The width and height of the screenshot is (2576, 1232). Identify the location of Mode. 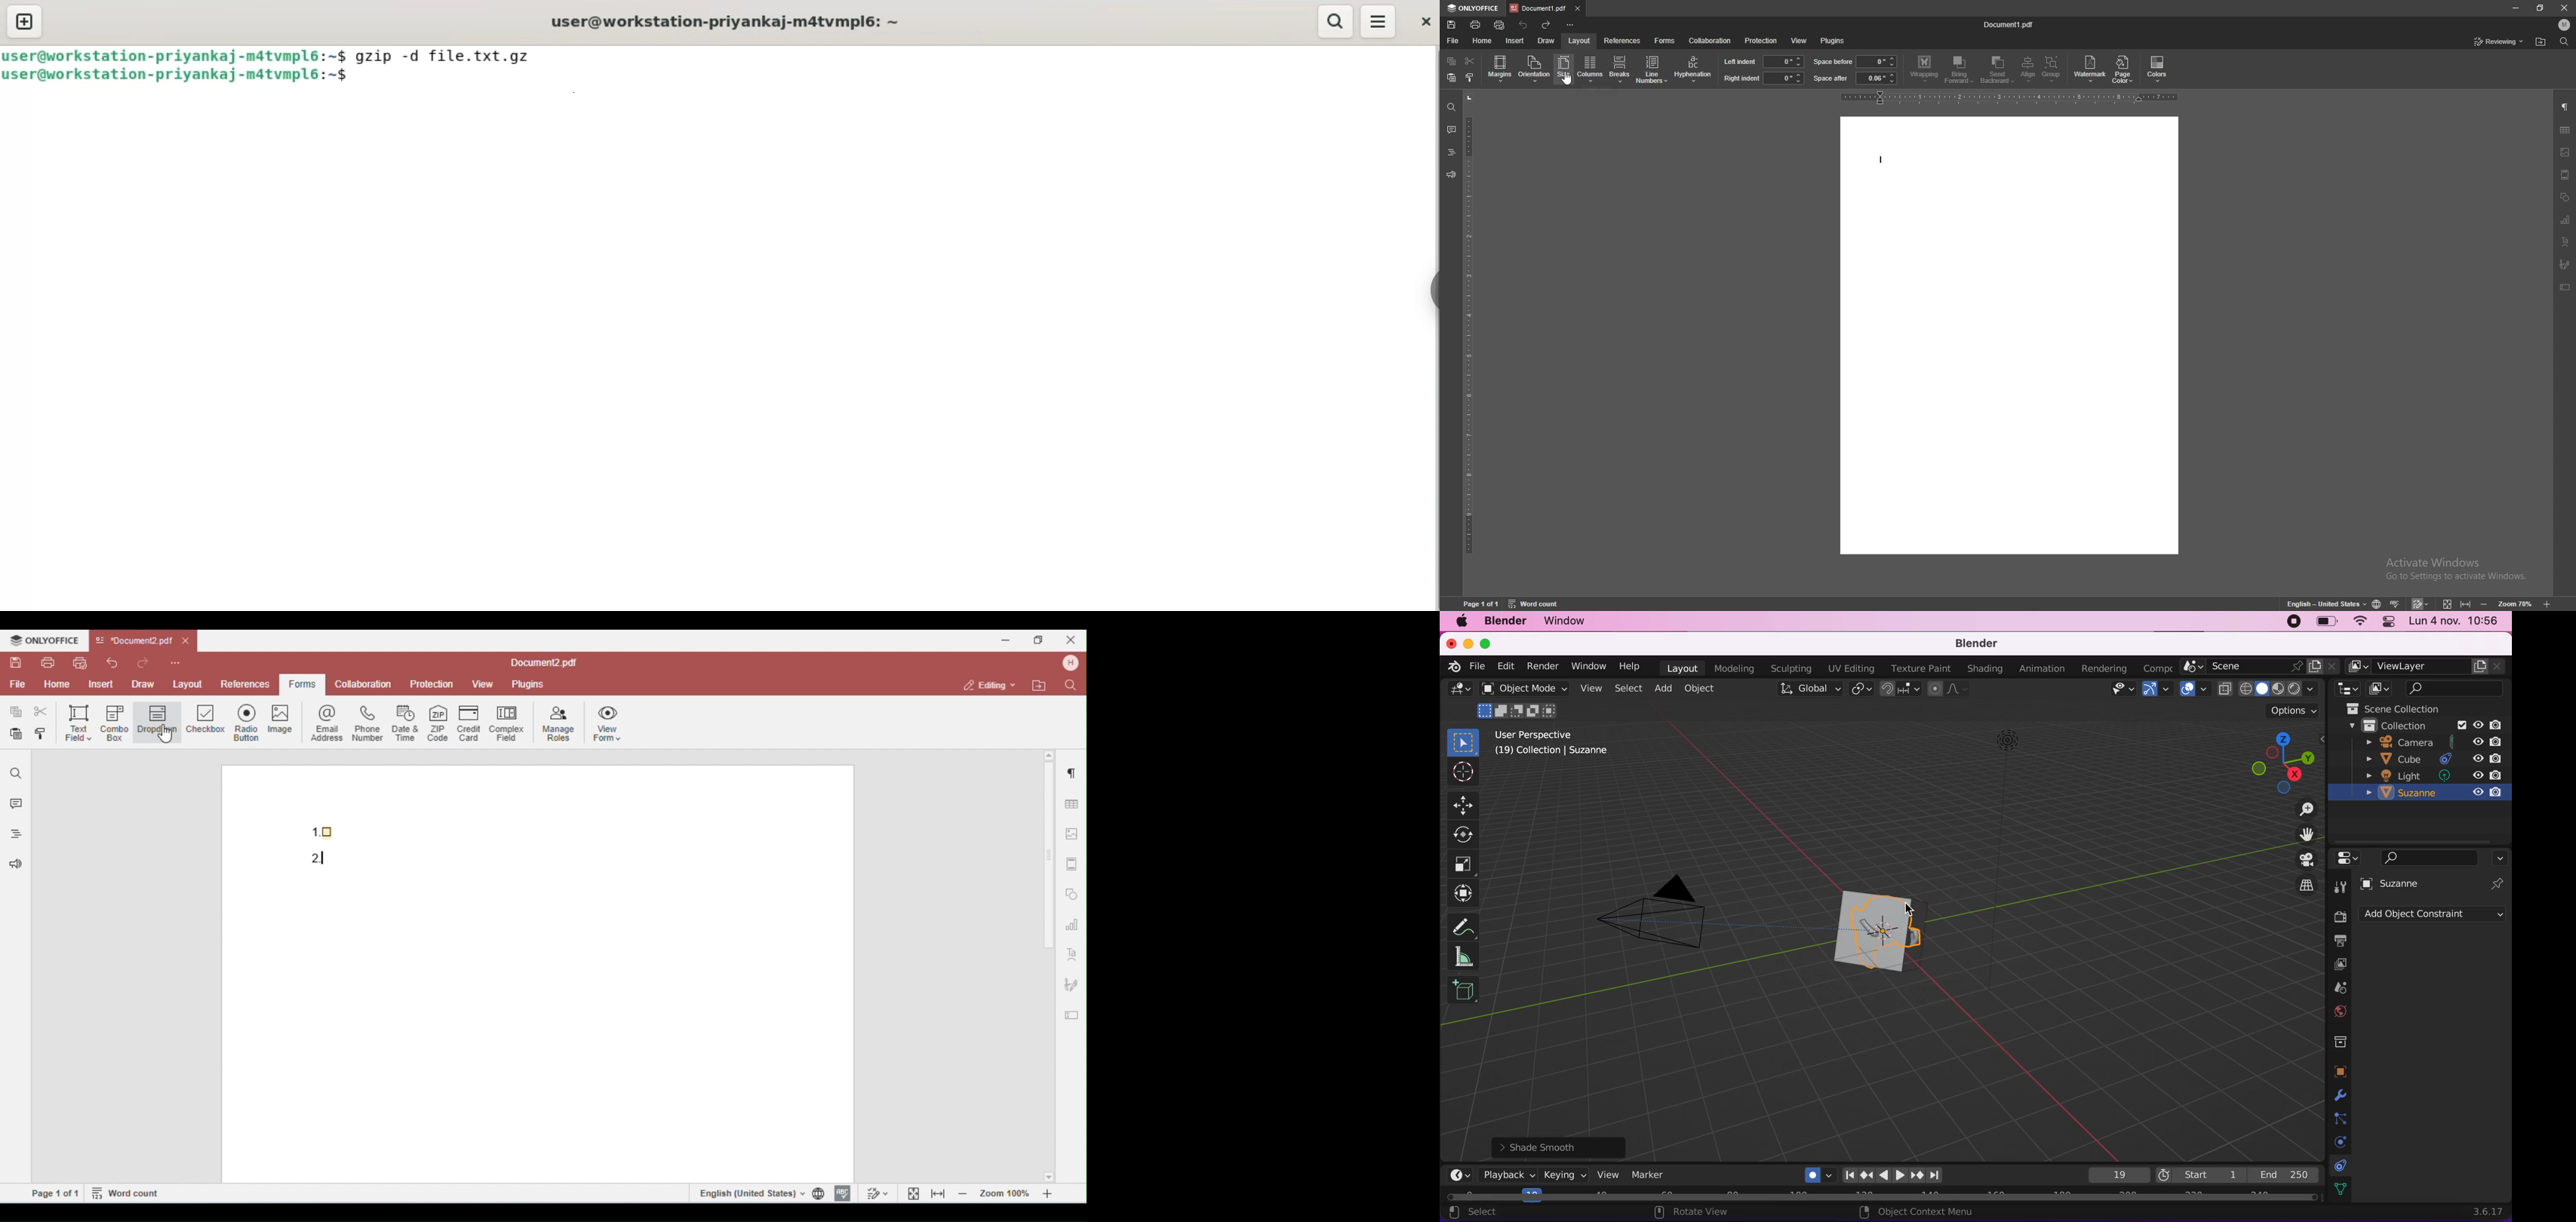
(1518, 710).